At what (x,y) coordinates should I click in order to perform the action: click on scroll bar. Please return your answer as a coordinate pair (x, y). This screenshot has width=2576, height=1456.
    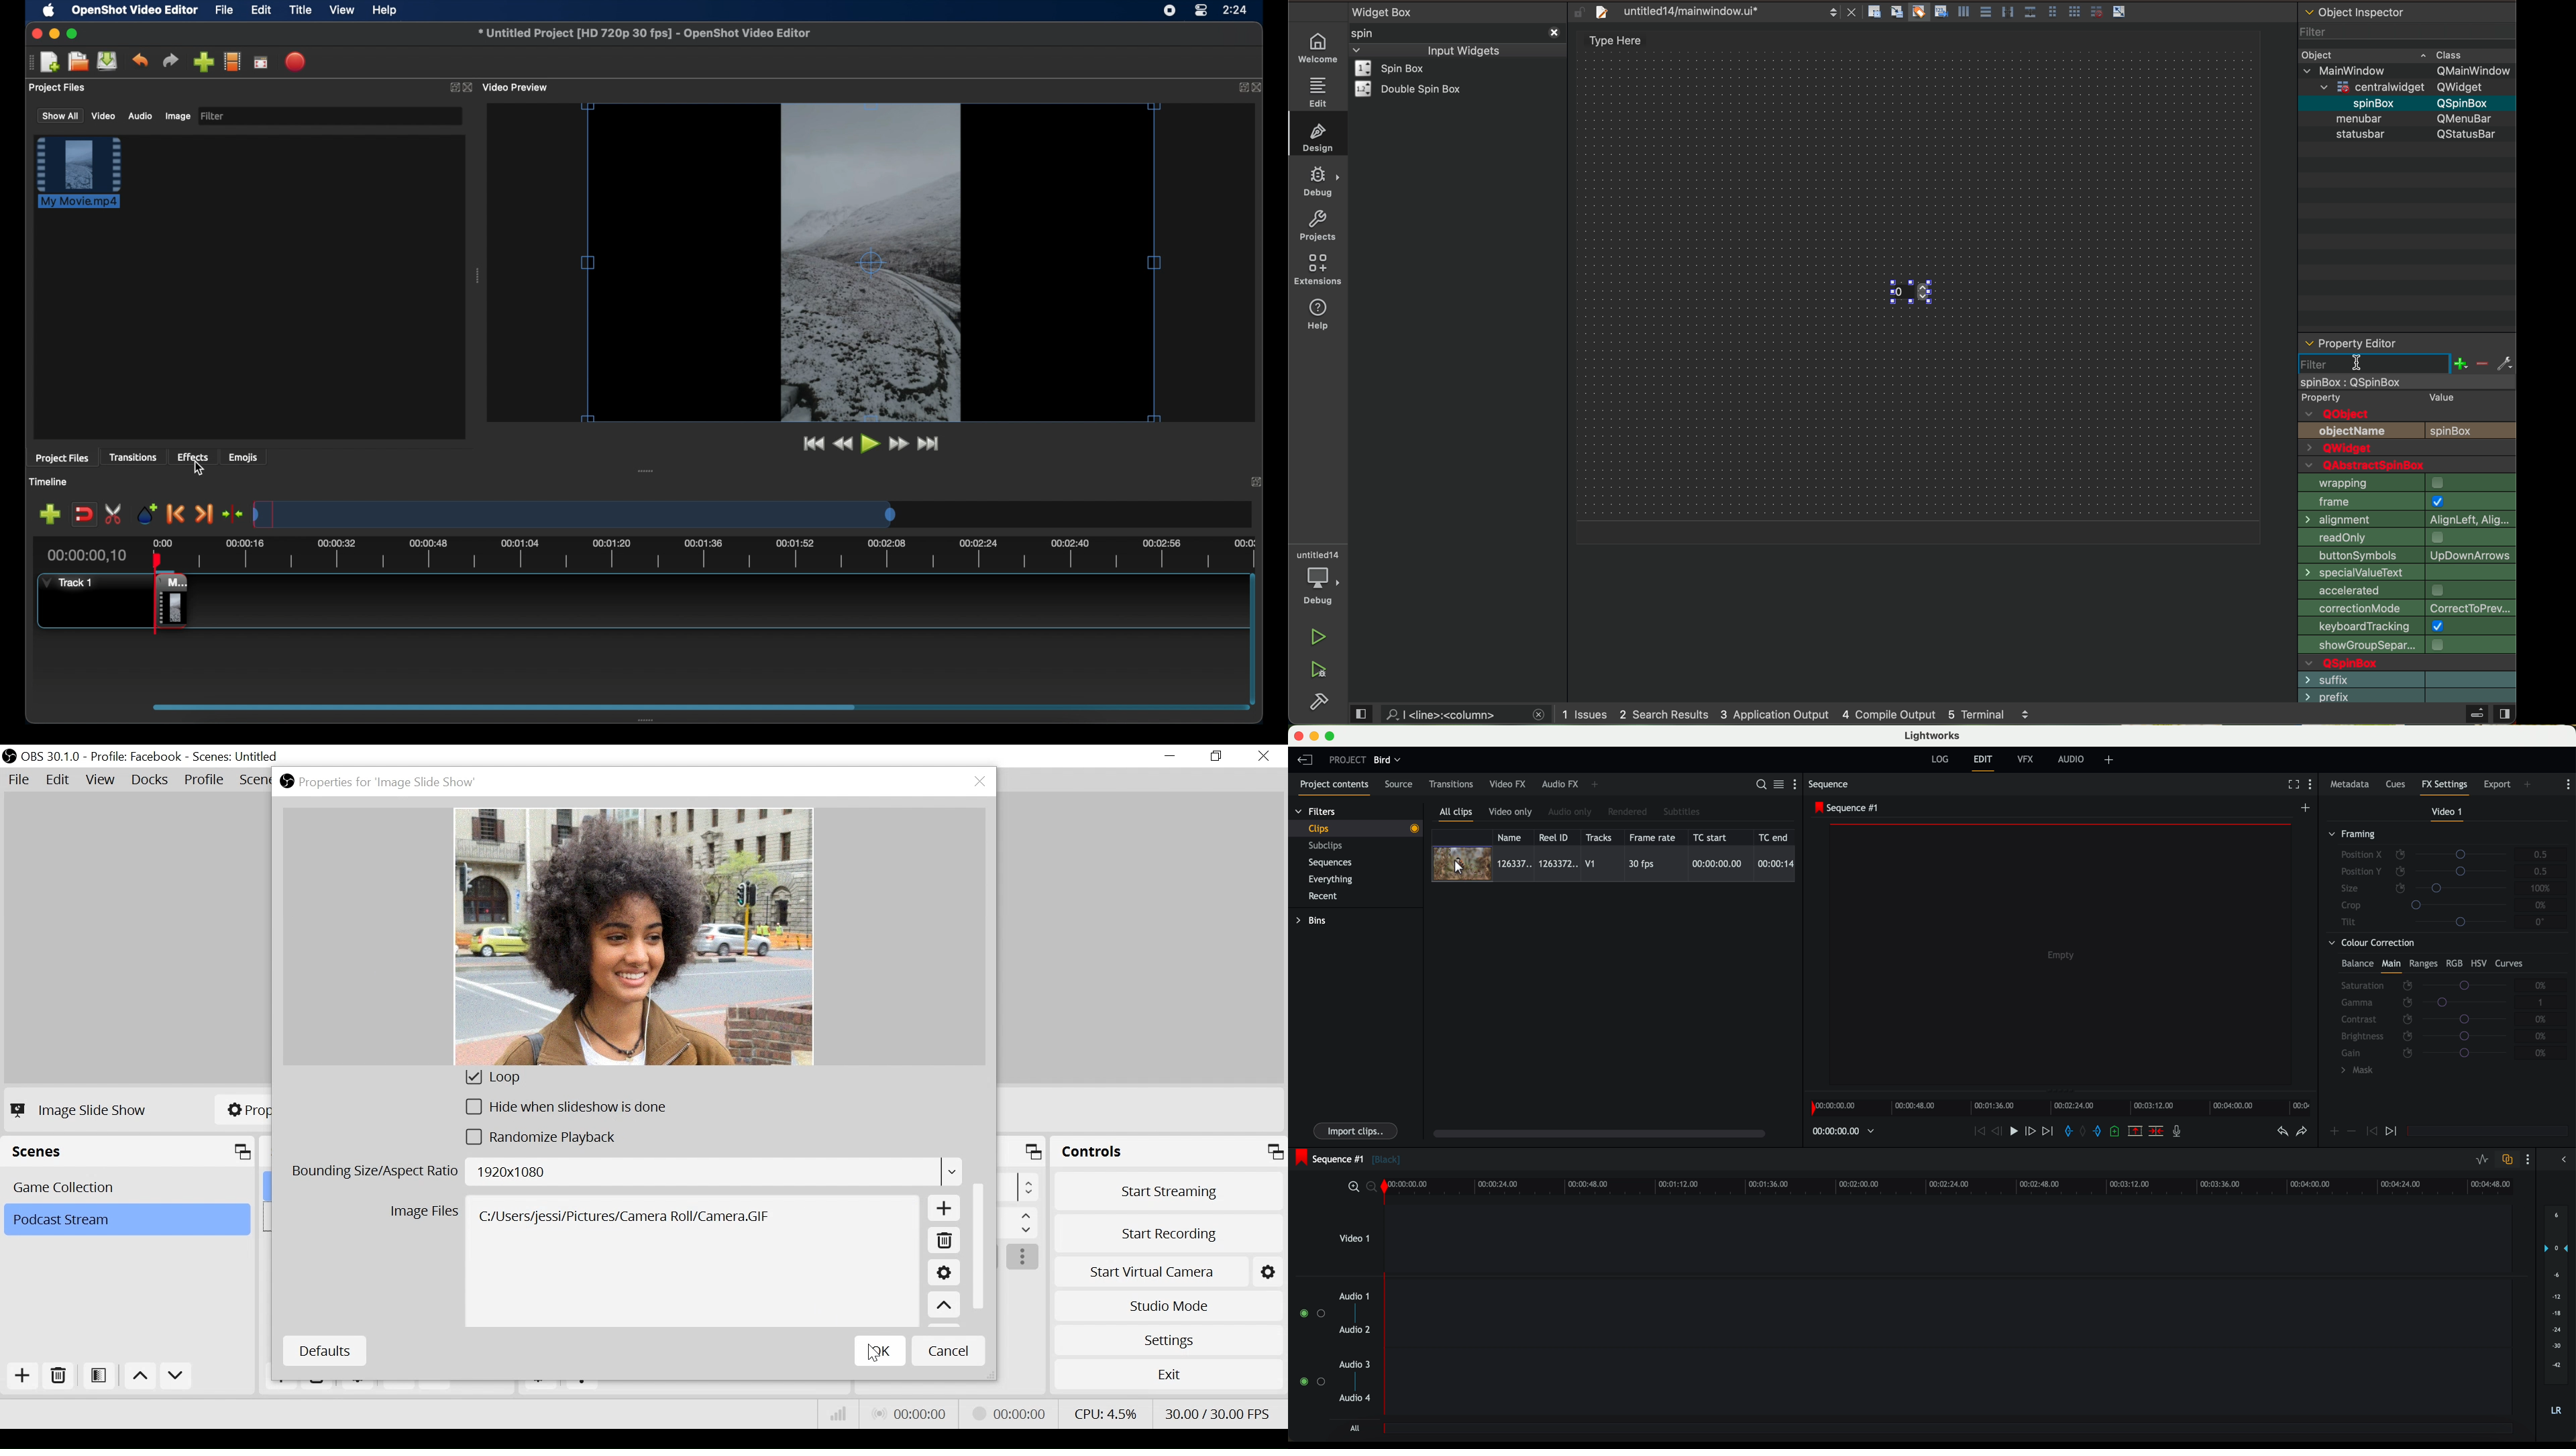
    Looking at the image, I should click on (1598, 1133).